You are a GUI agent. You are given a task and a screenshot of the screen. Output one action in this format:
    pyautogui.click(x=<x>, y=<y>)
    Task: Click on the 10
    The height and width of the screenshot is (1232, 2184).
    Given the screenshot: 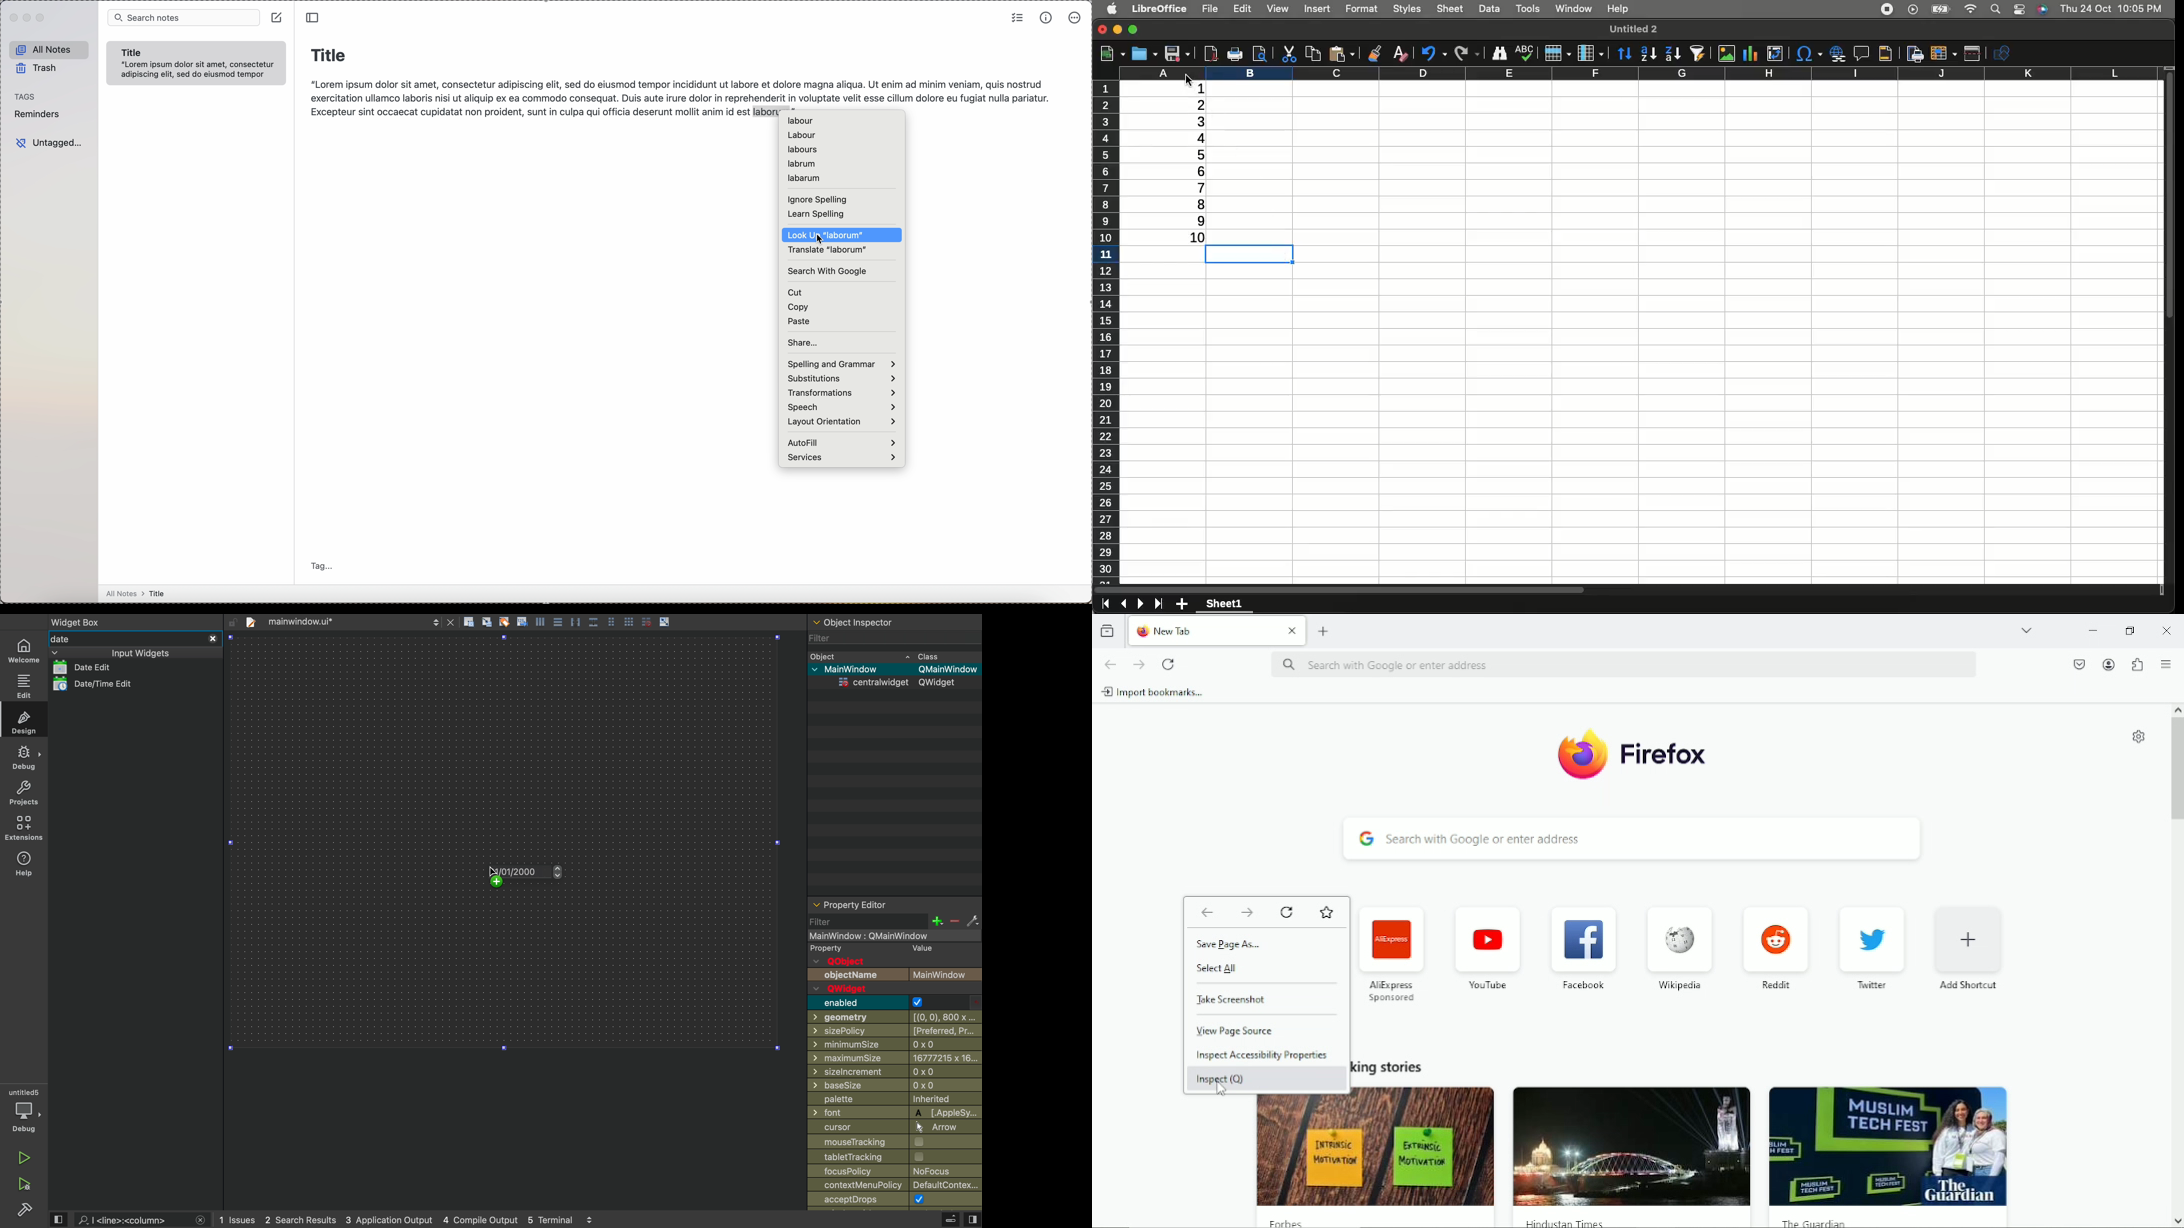 What is the action you would take?
    pyautogui.click(x=1198, y=239)
    